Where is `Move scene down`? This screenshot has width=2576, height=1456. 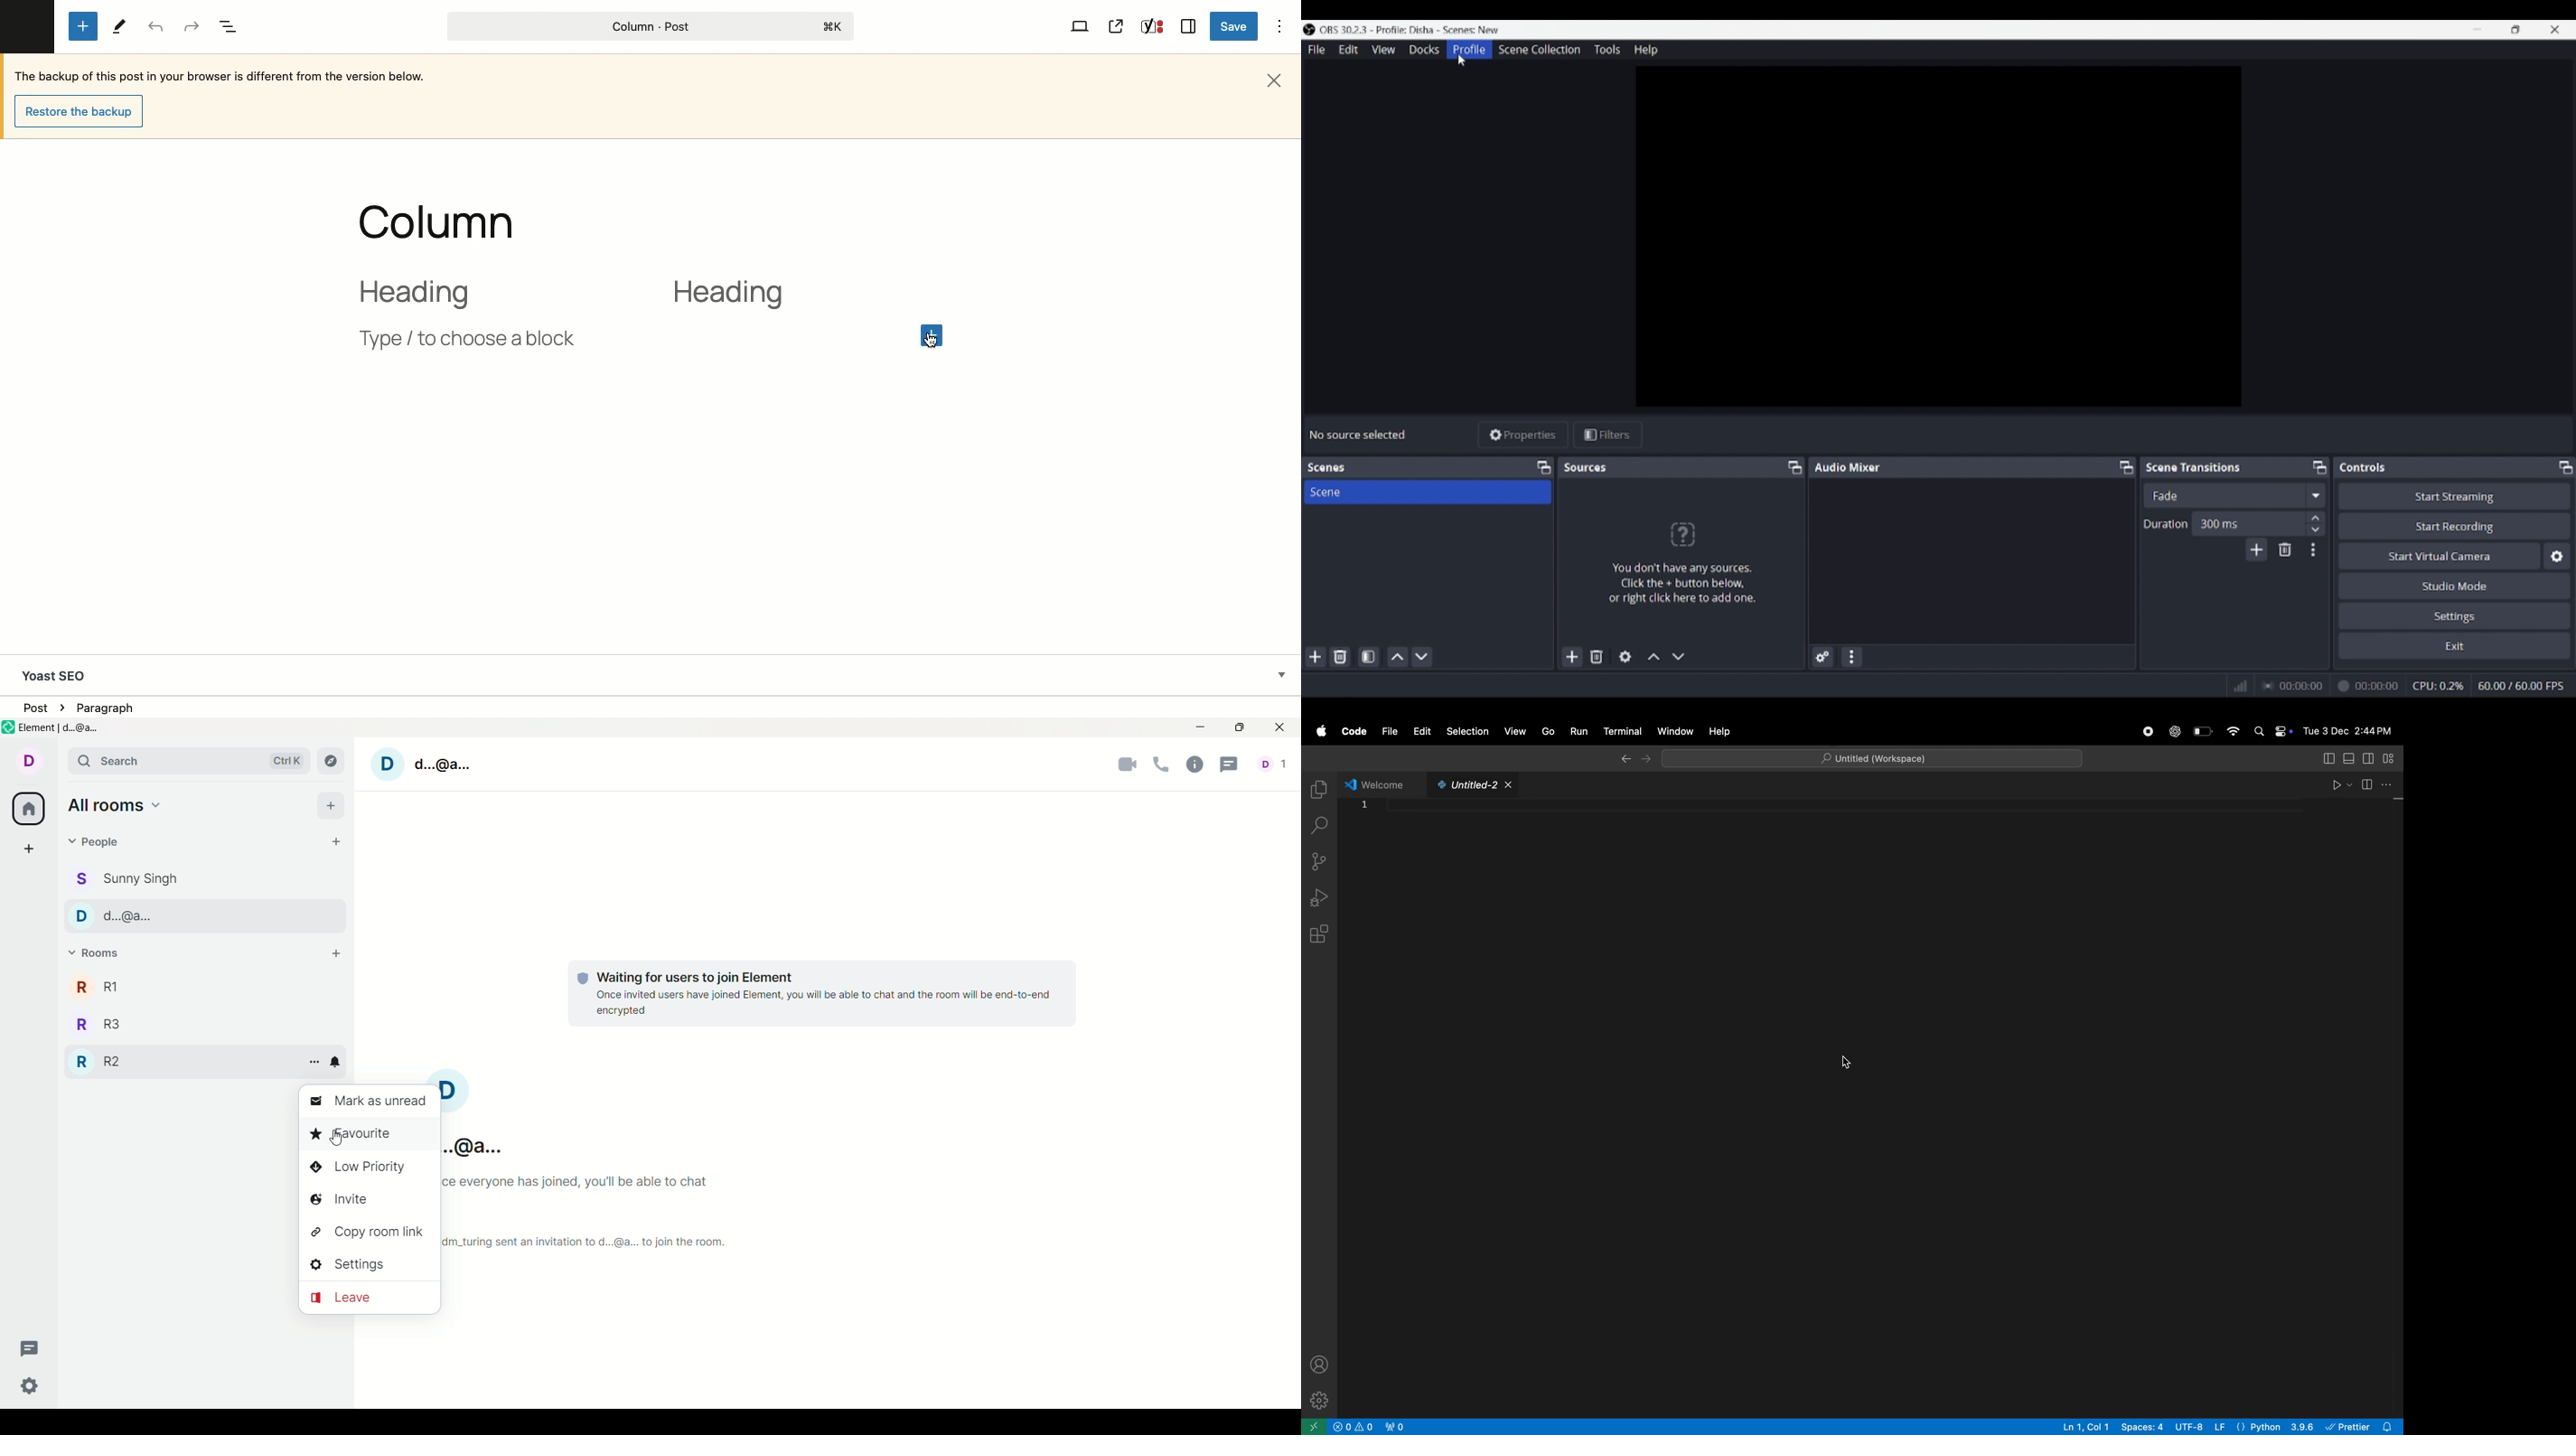 Move scene down is located at coordinates (1421, 657).